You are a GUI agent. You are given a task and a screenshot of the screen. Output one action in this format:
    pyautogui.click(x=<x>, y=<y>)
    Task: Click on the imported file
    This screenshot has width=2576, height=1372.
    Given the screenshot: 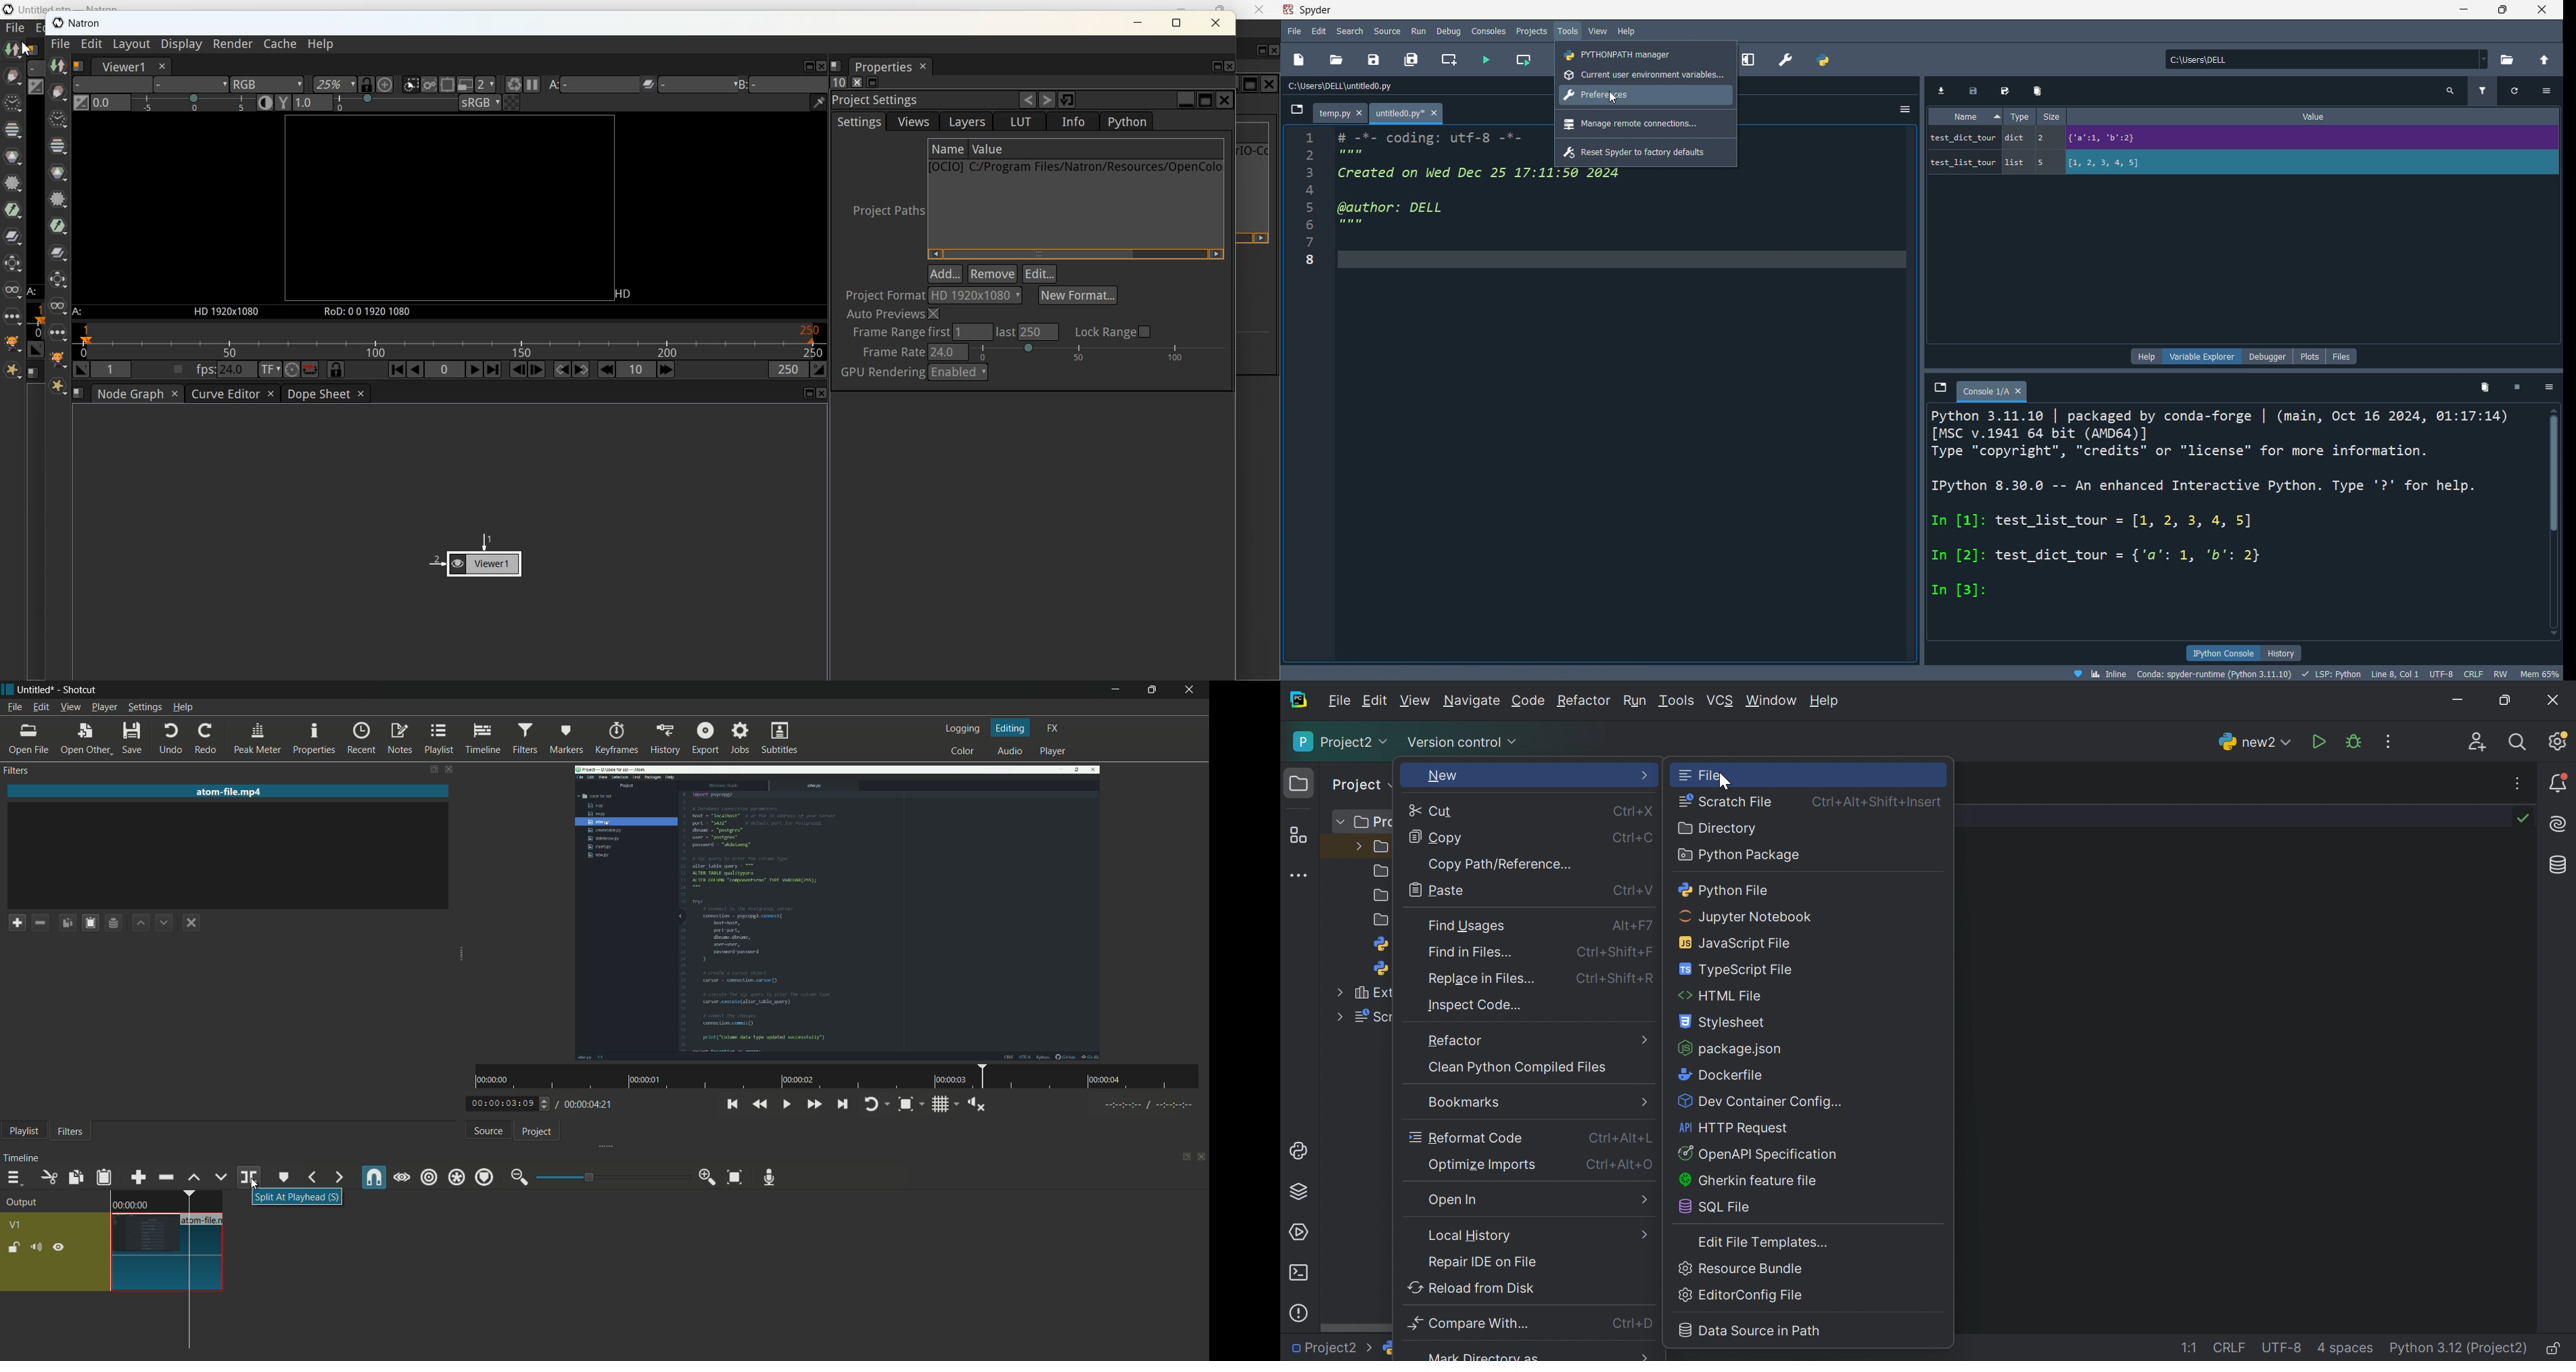 What is the action you would take?
    pyautogui.click(x=838, y=912)
    